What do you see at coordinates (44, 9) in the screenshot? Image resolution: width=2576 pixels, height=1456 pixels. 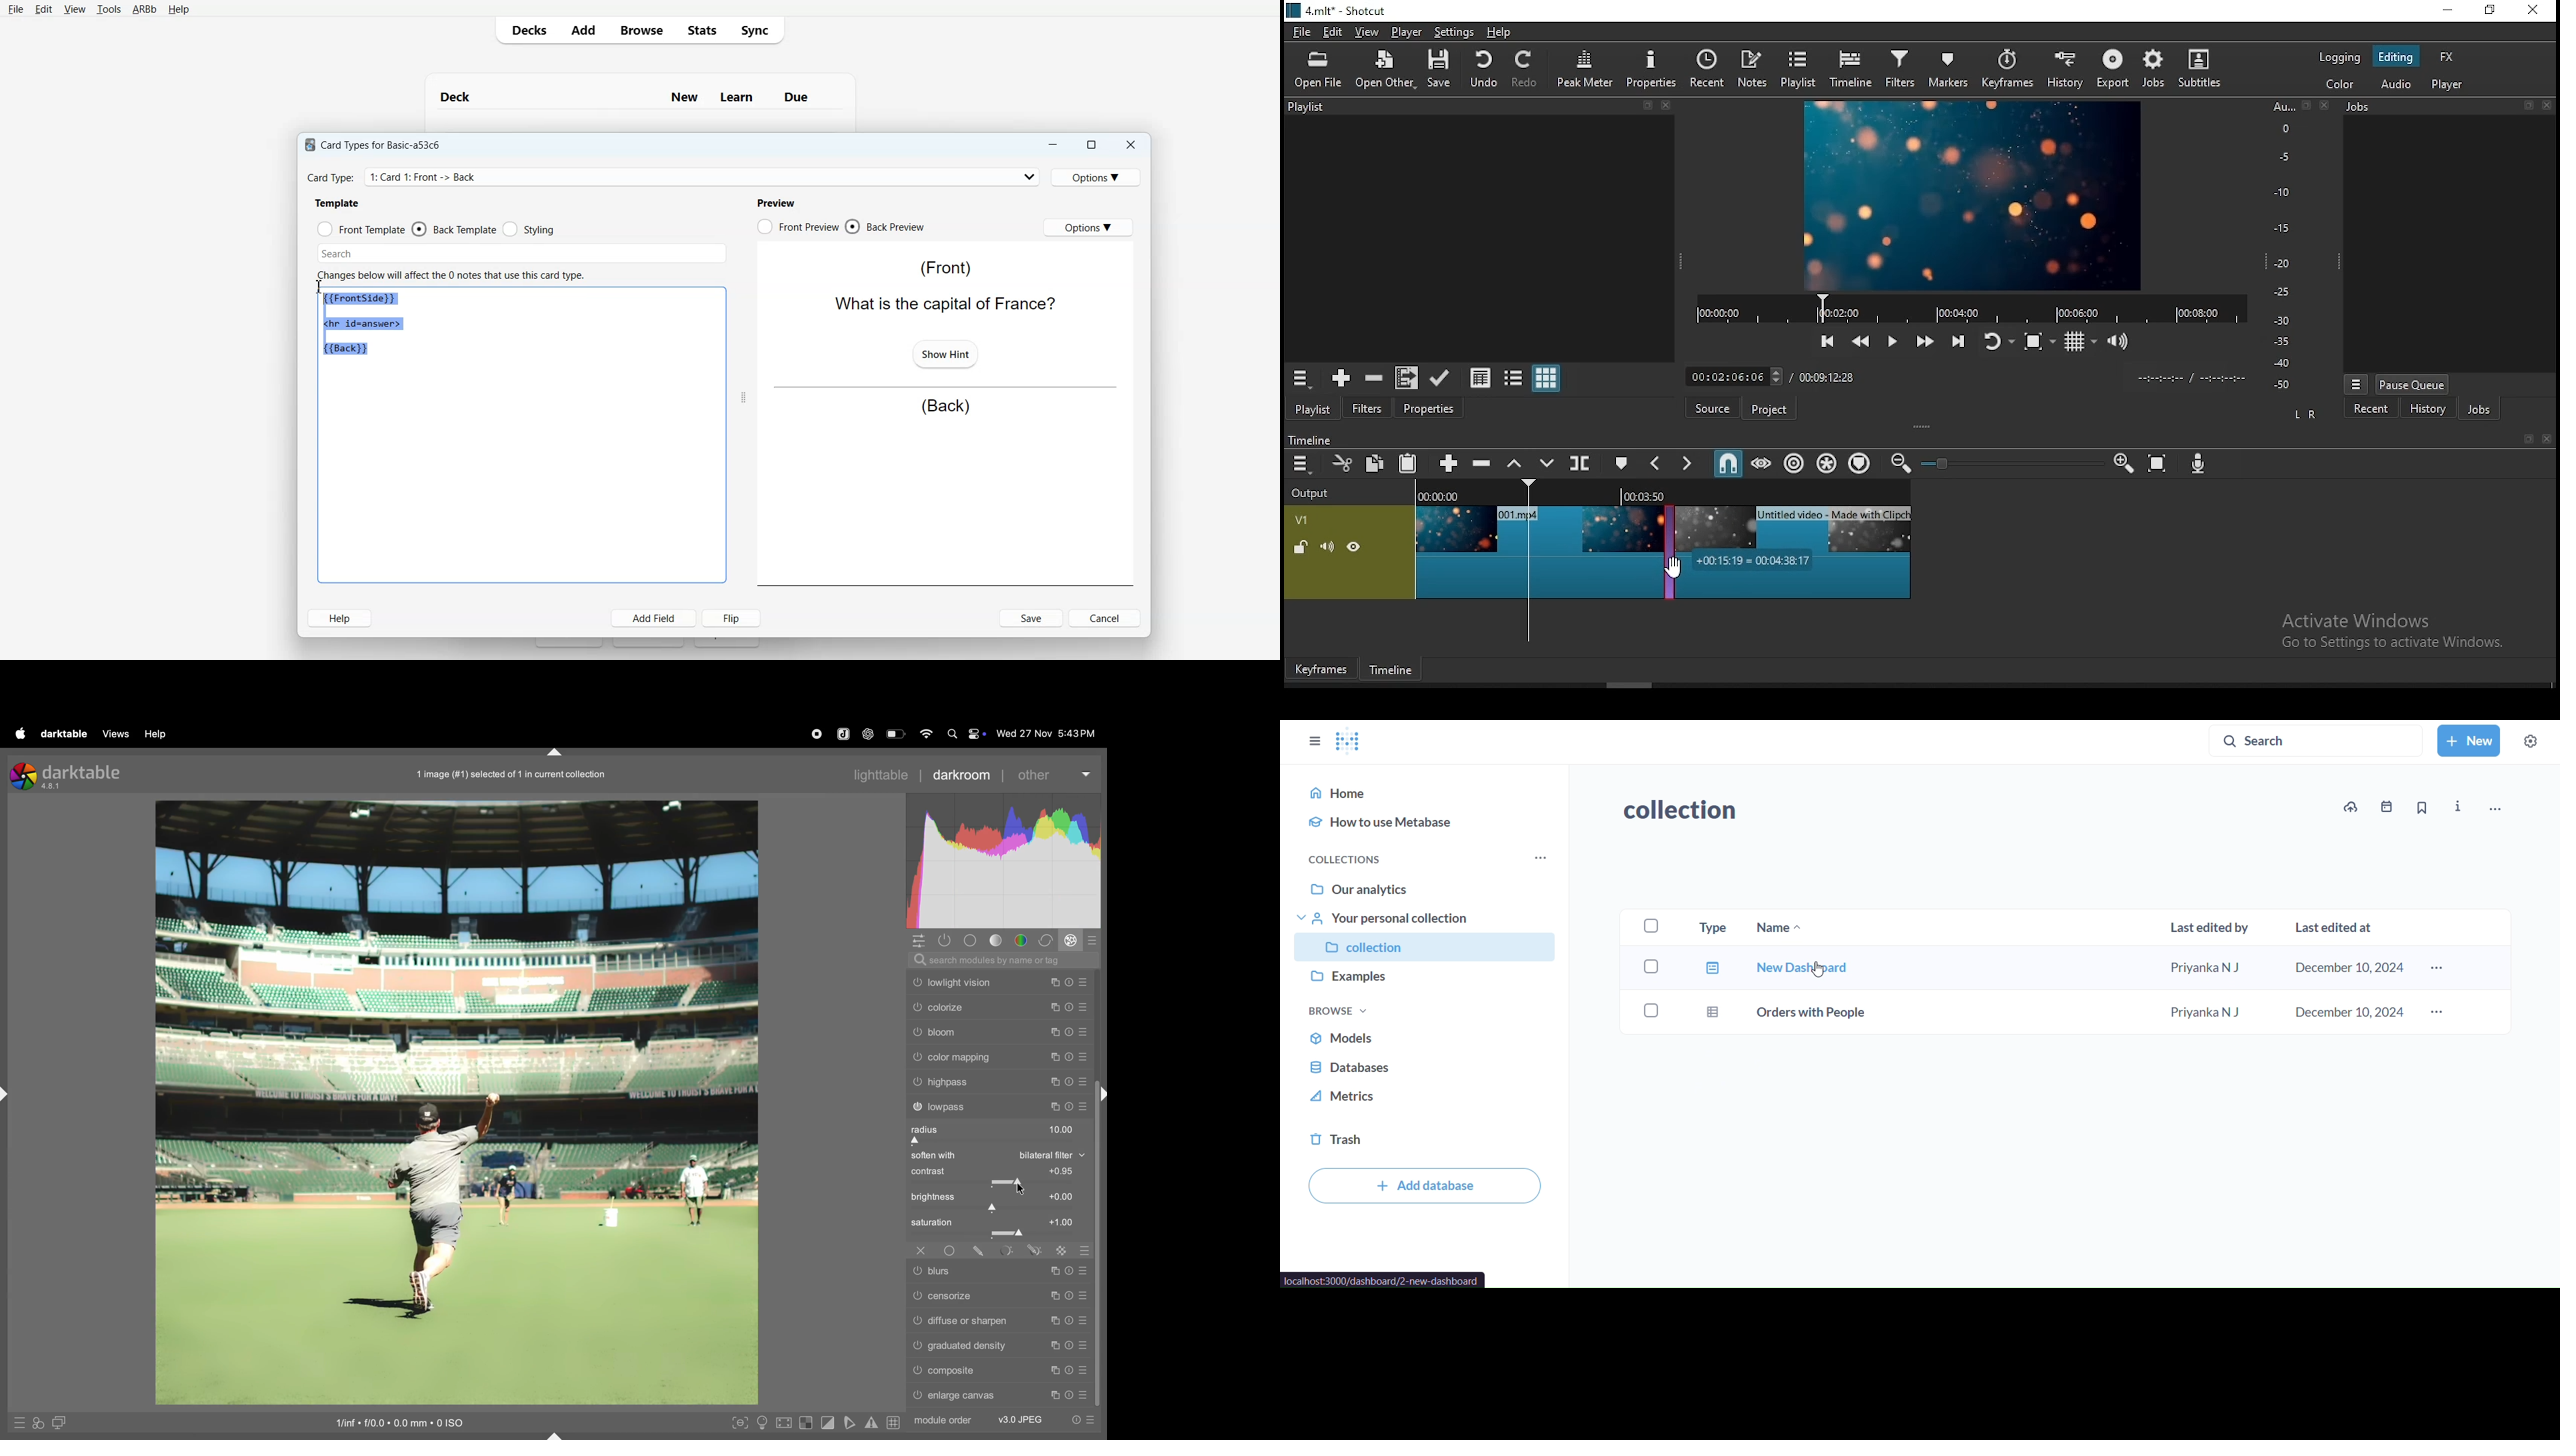 I see `Edit` at bounding box center [44, 9].